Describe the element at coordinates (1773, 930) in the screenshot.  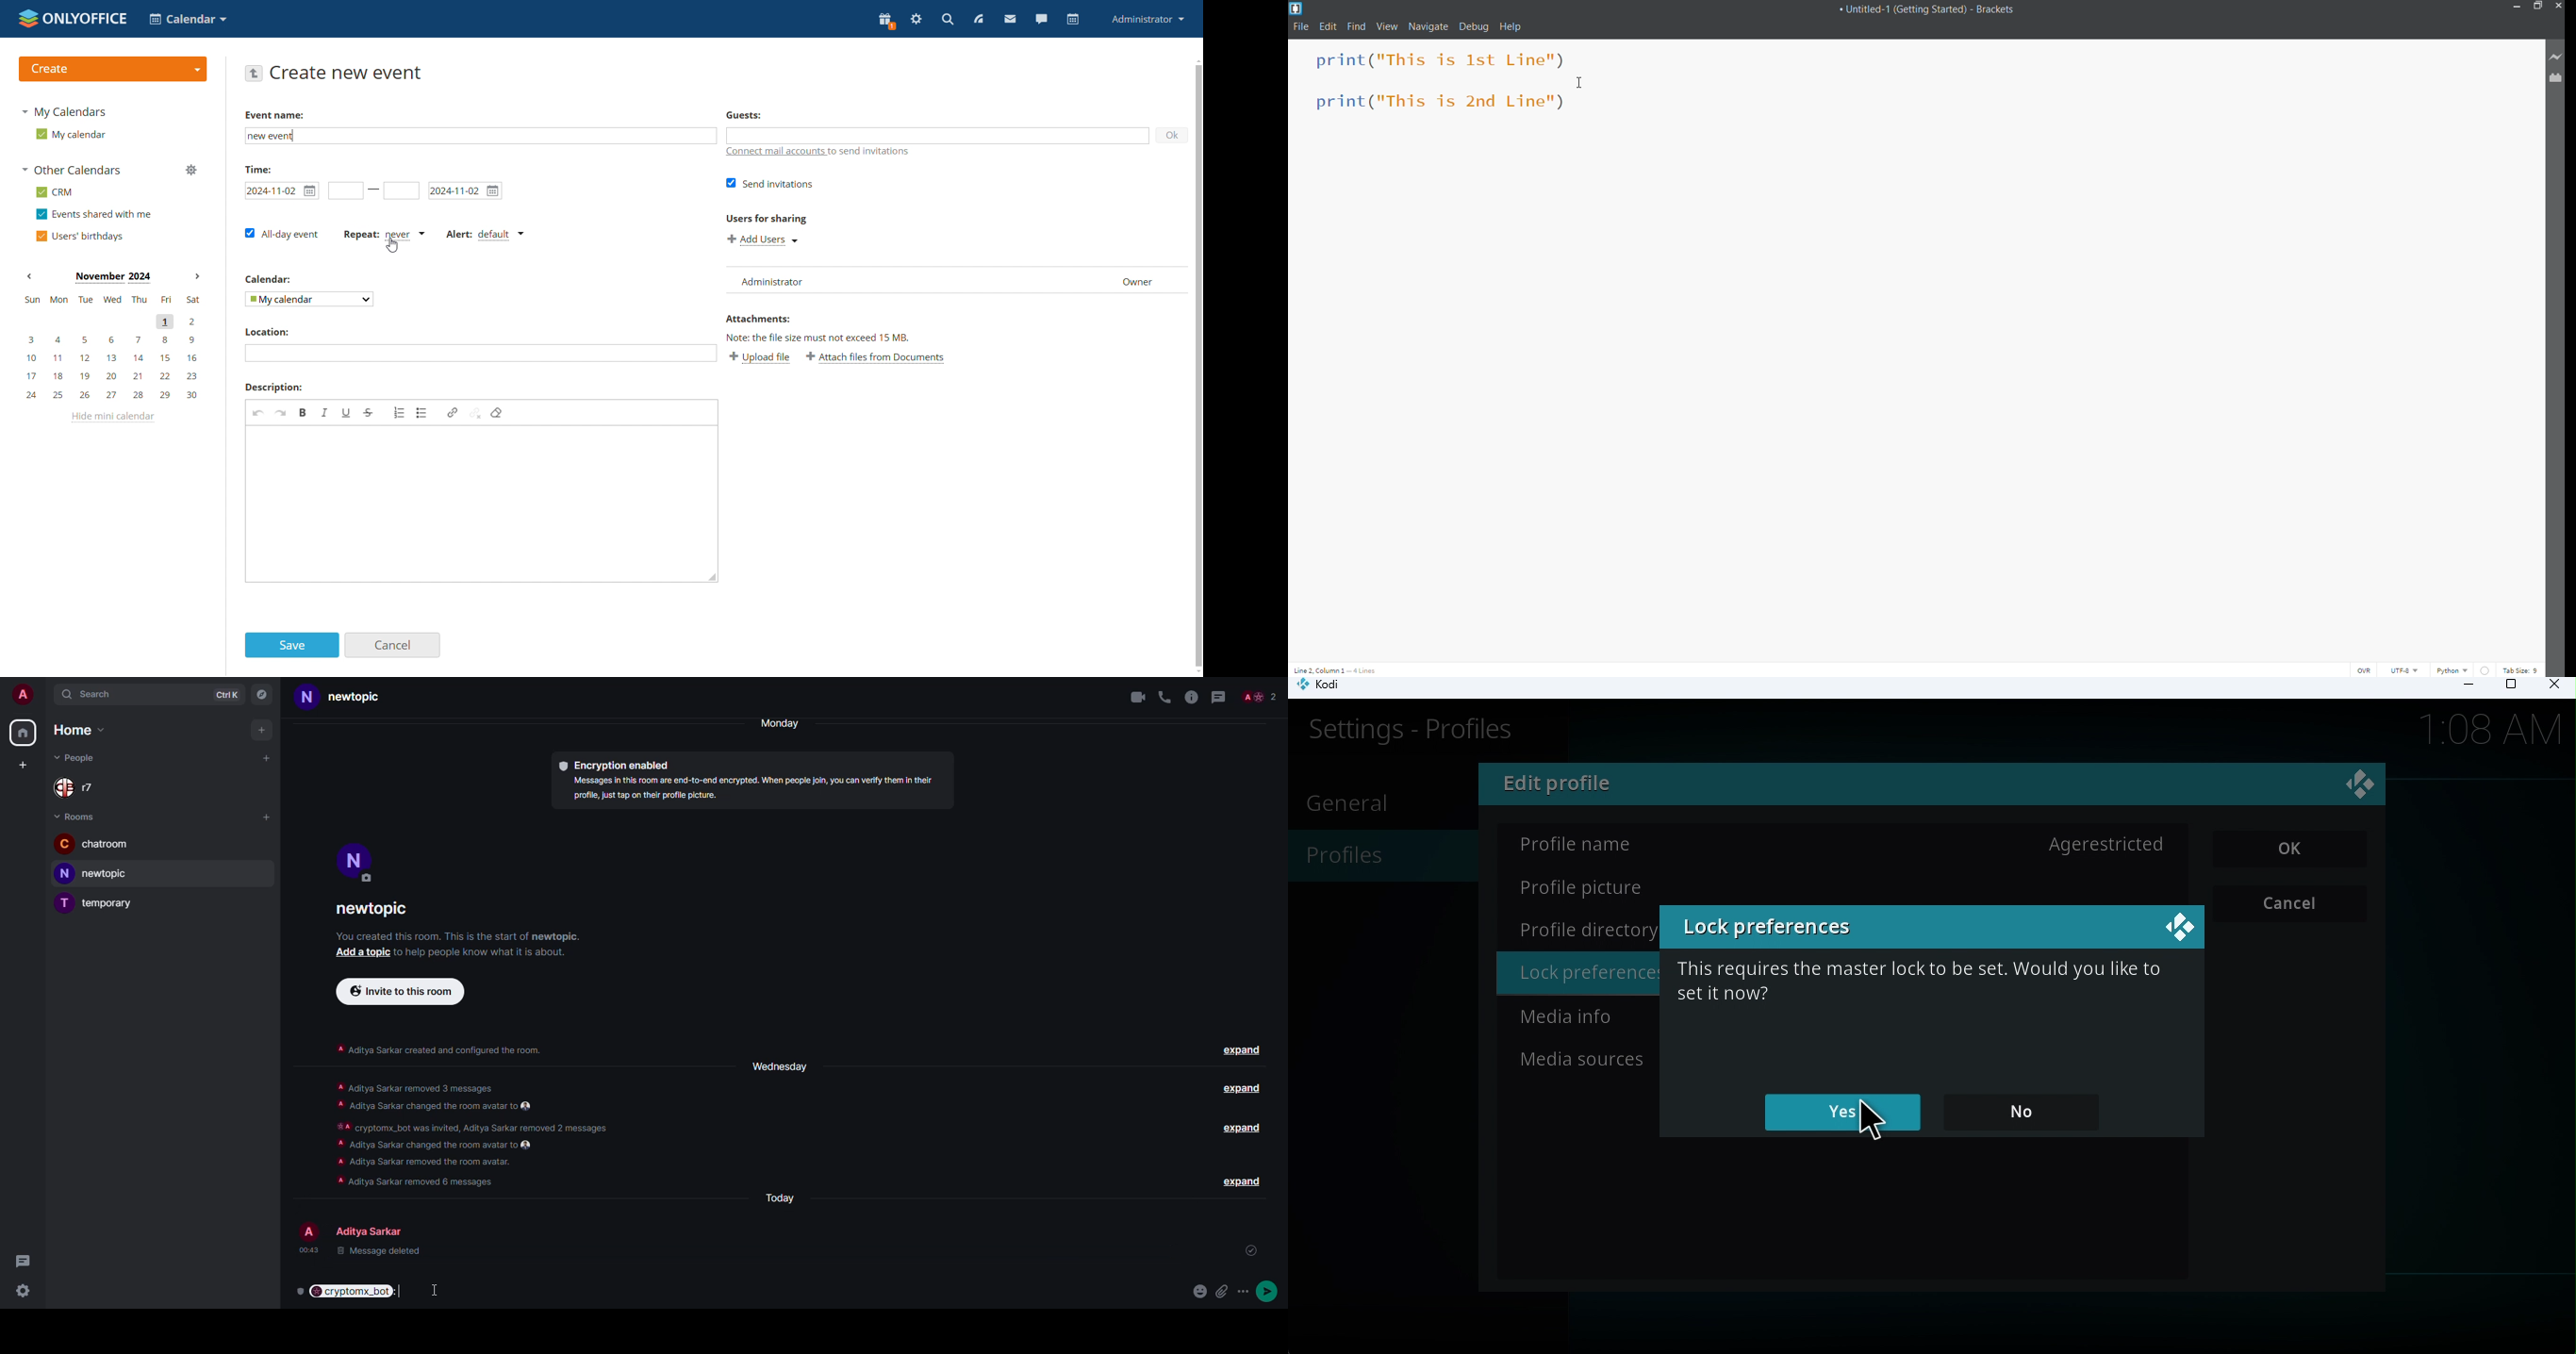
I see `Lock prefrences` at that location.